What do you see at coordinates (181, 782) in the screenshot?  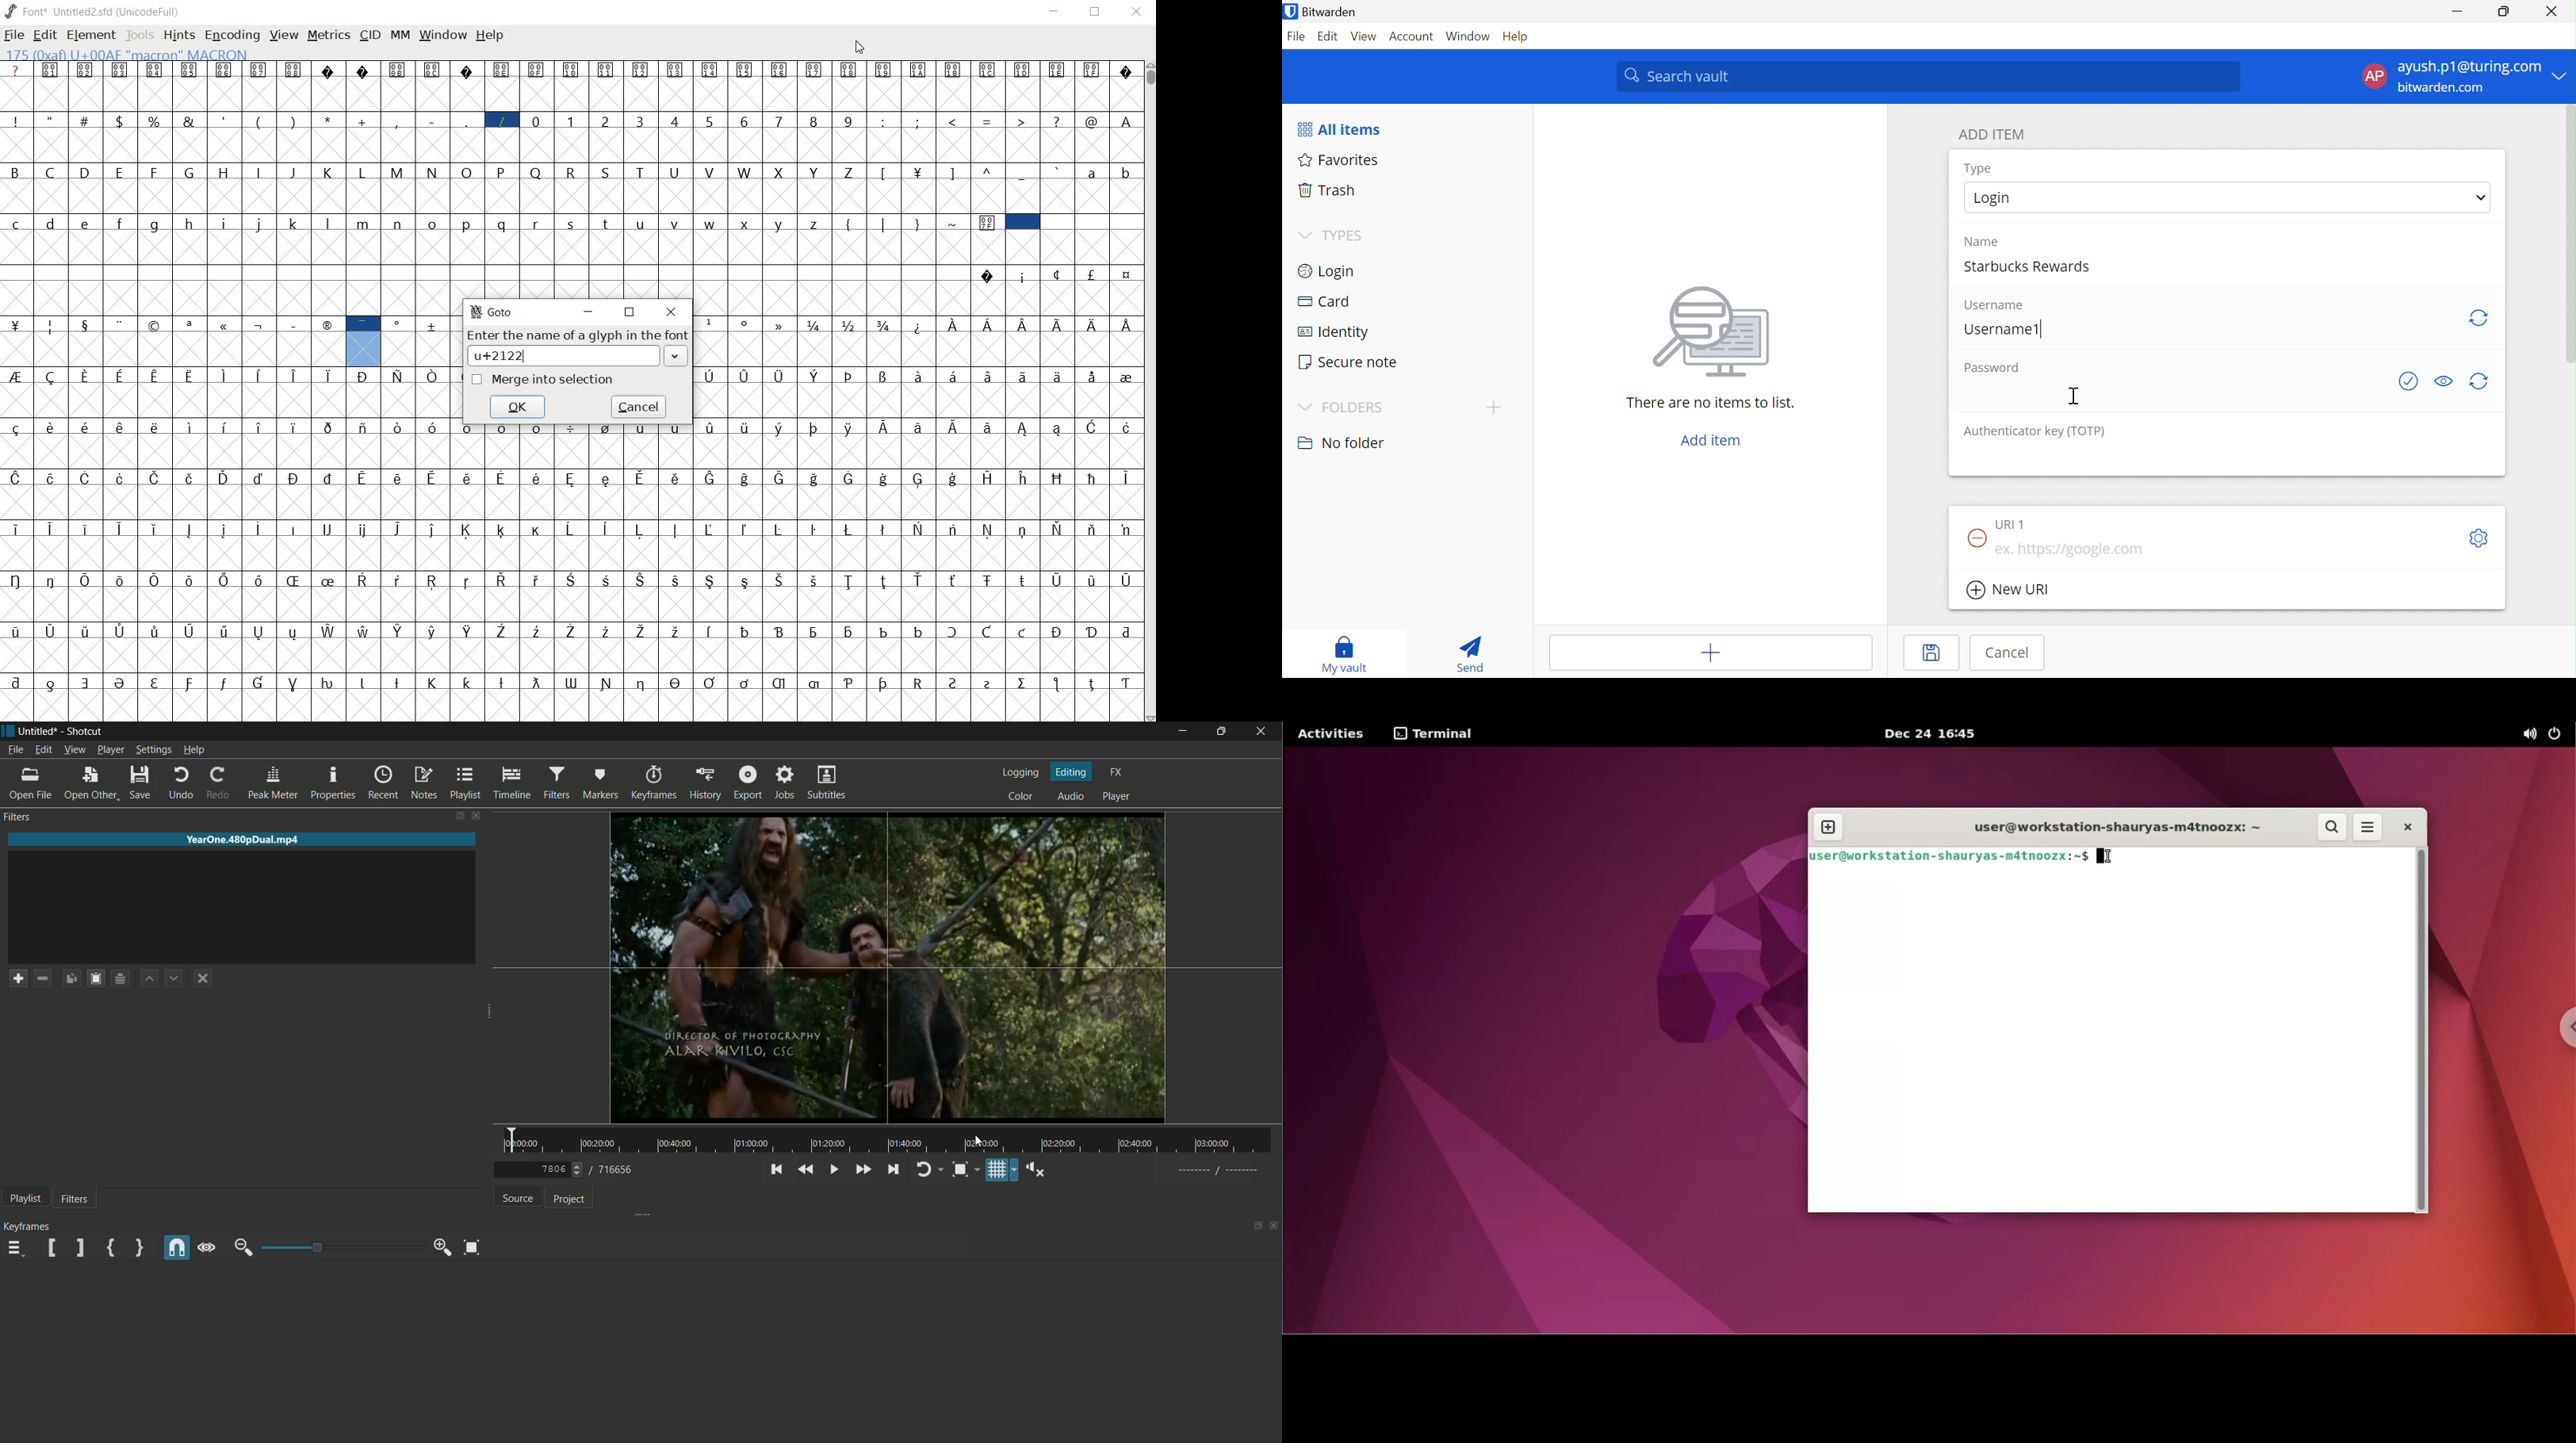 I see `undo` at bounding box center [181, 782].